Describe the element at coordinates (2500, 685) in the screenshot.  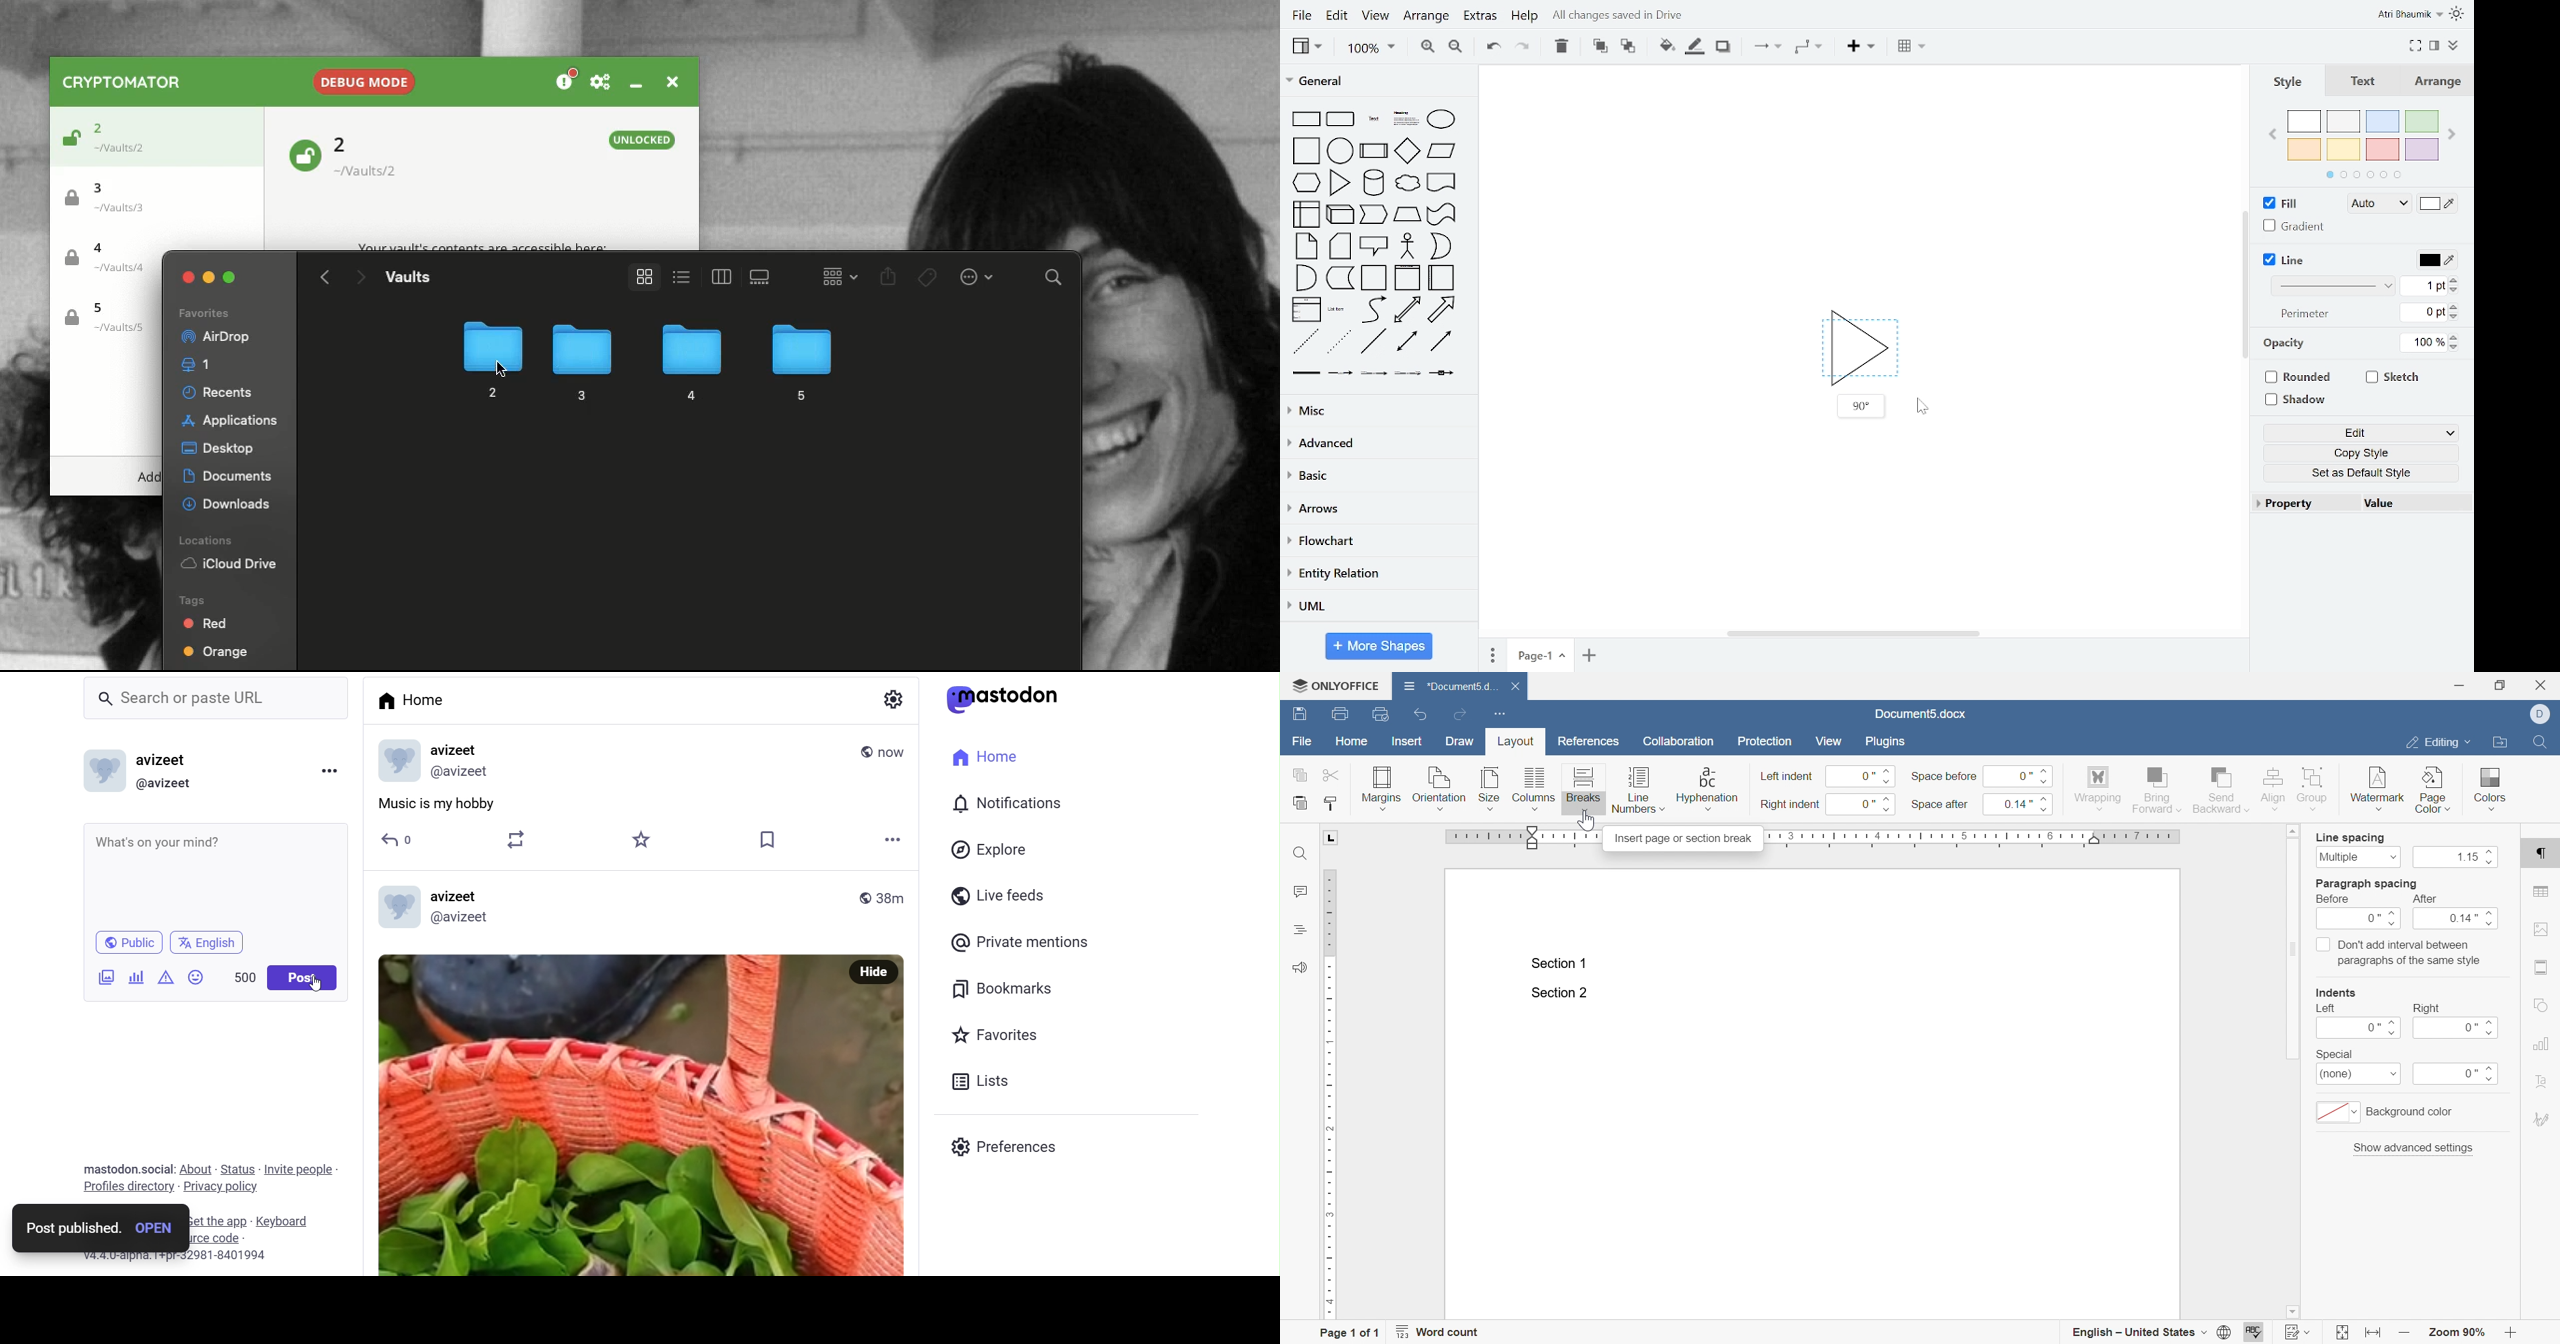
I see `restore down` at that location.